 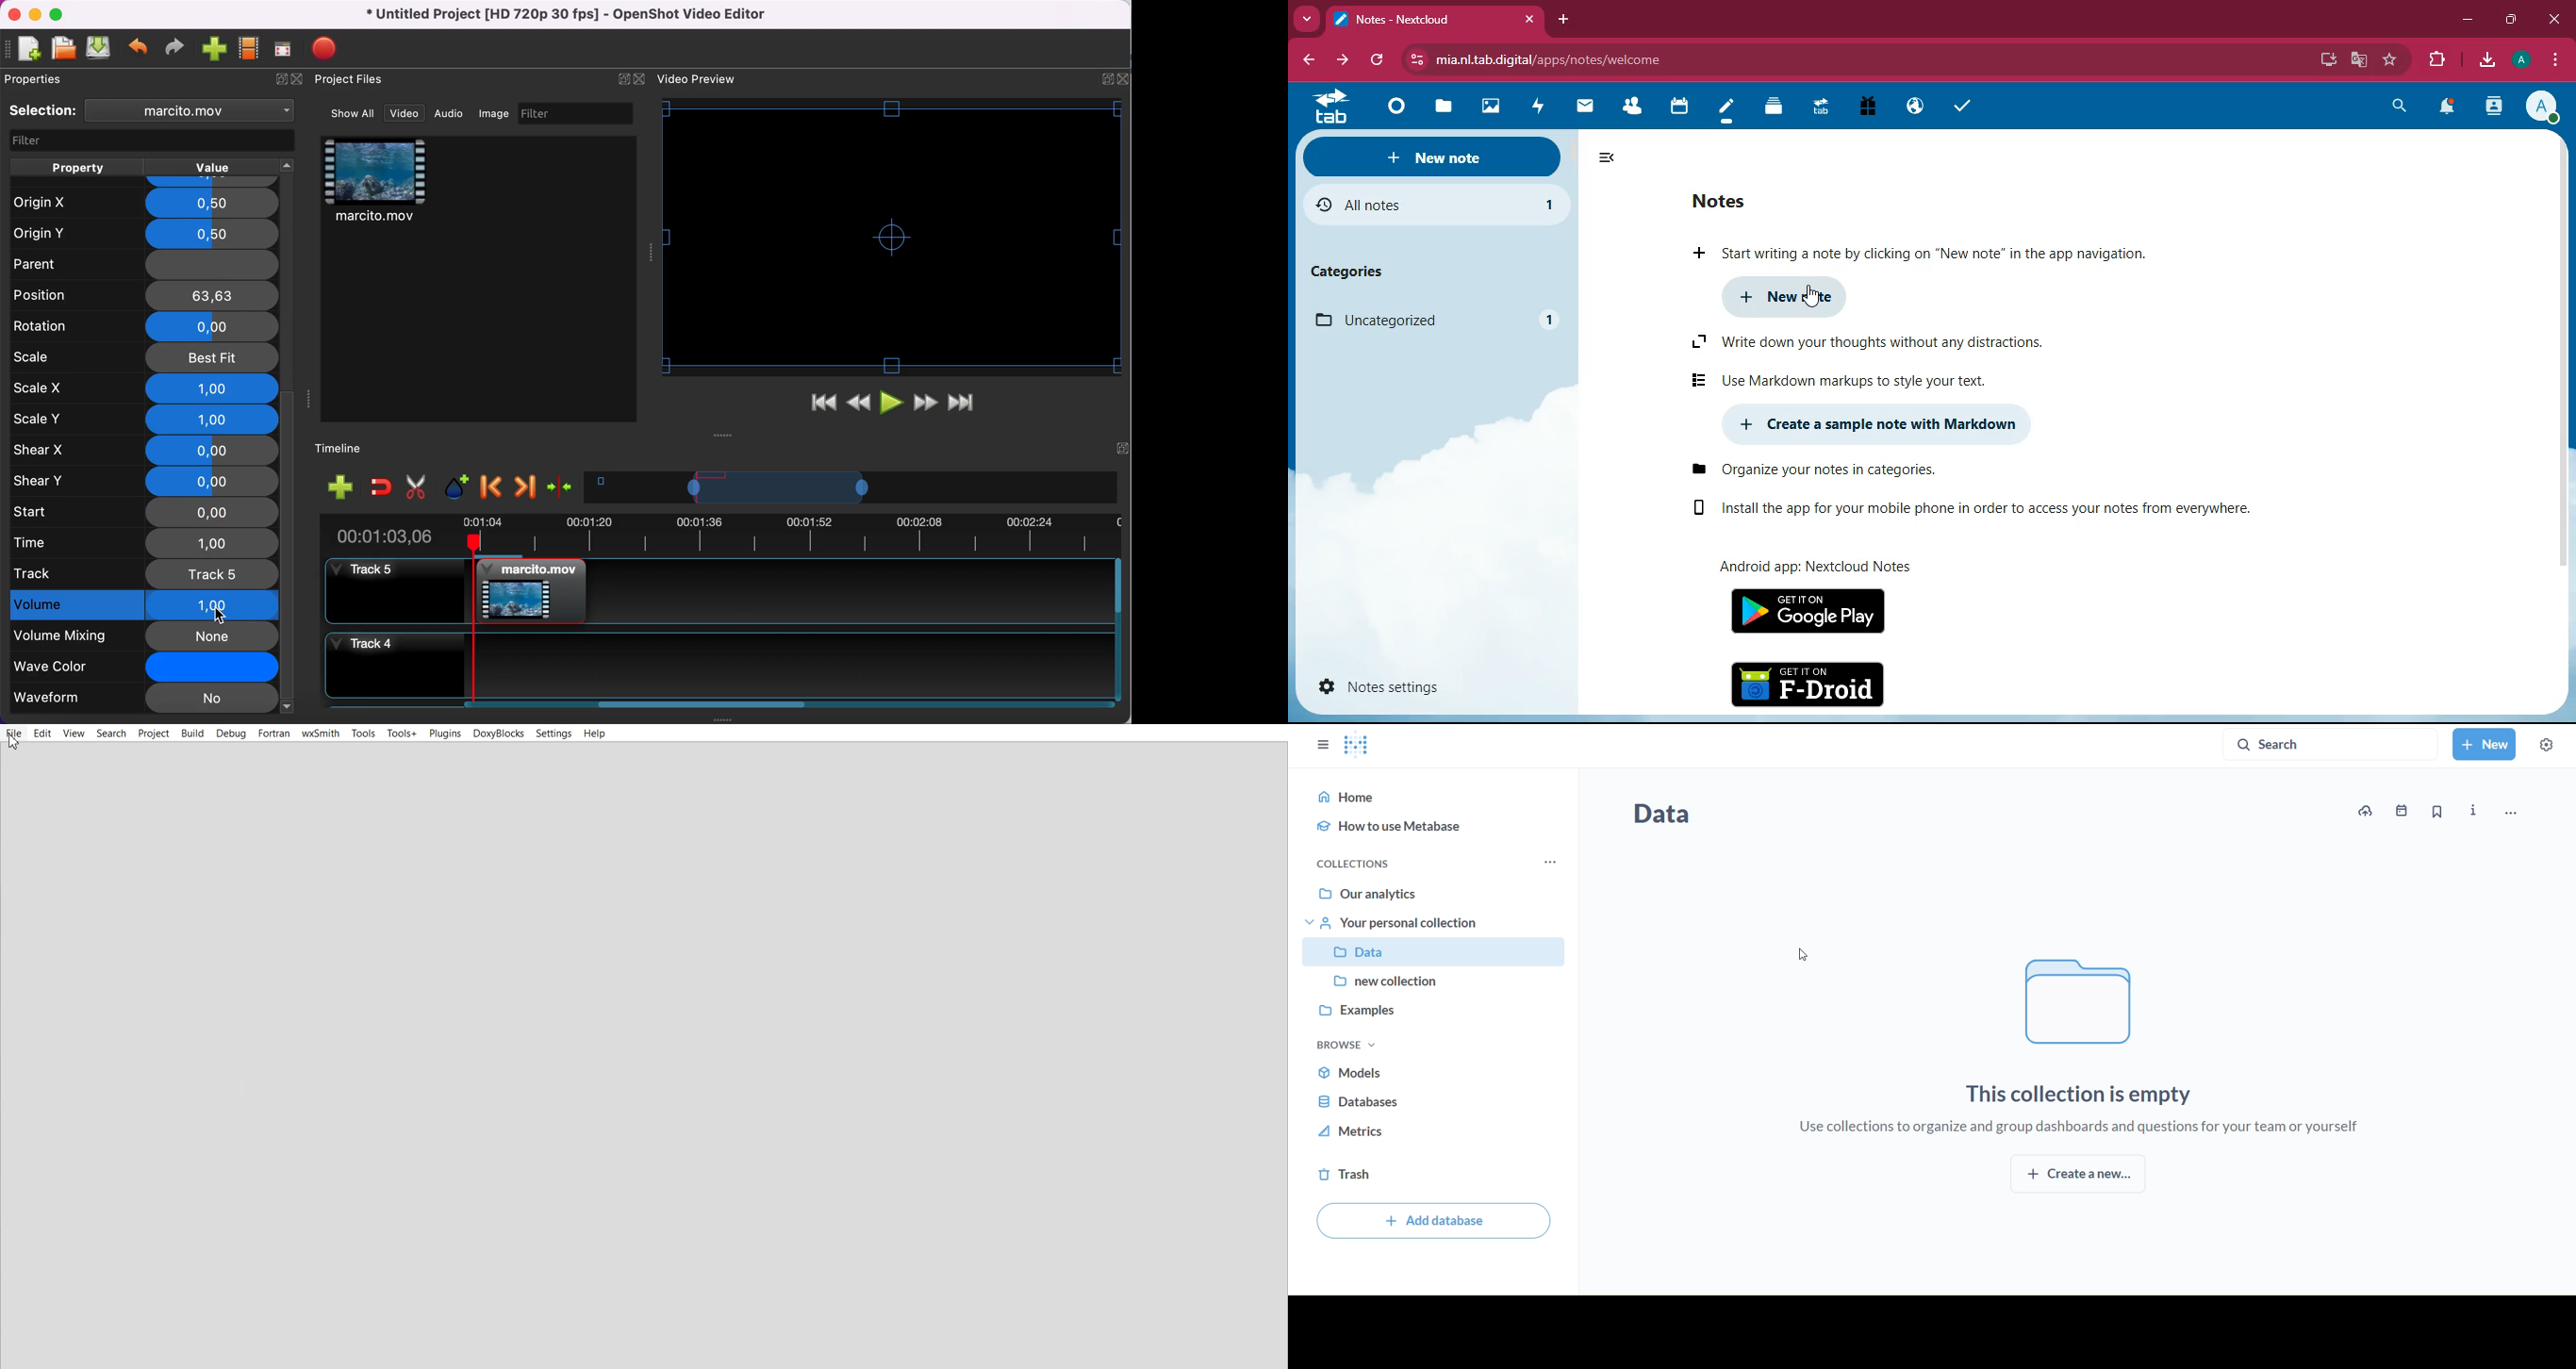 What do you see at coordinates (1441, 980) in the screenshot?
I see ` new collection` at bounding box center [1441, 980].